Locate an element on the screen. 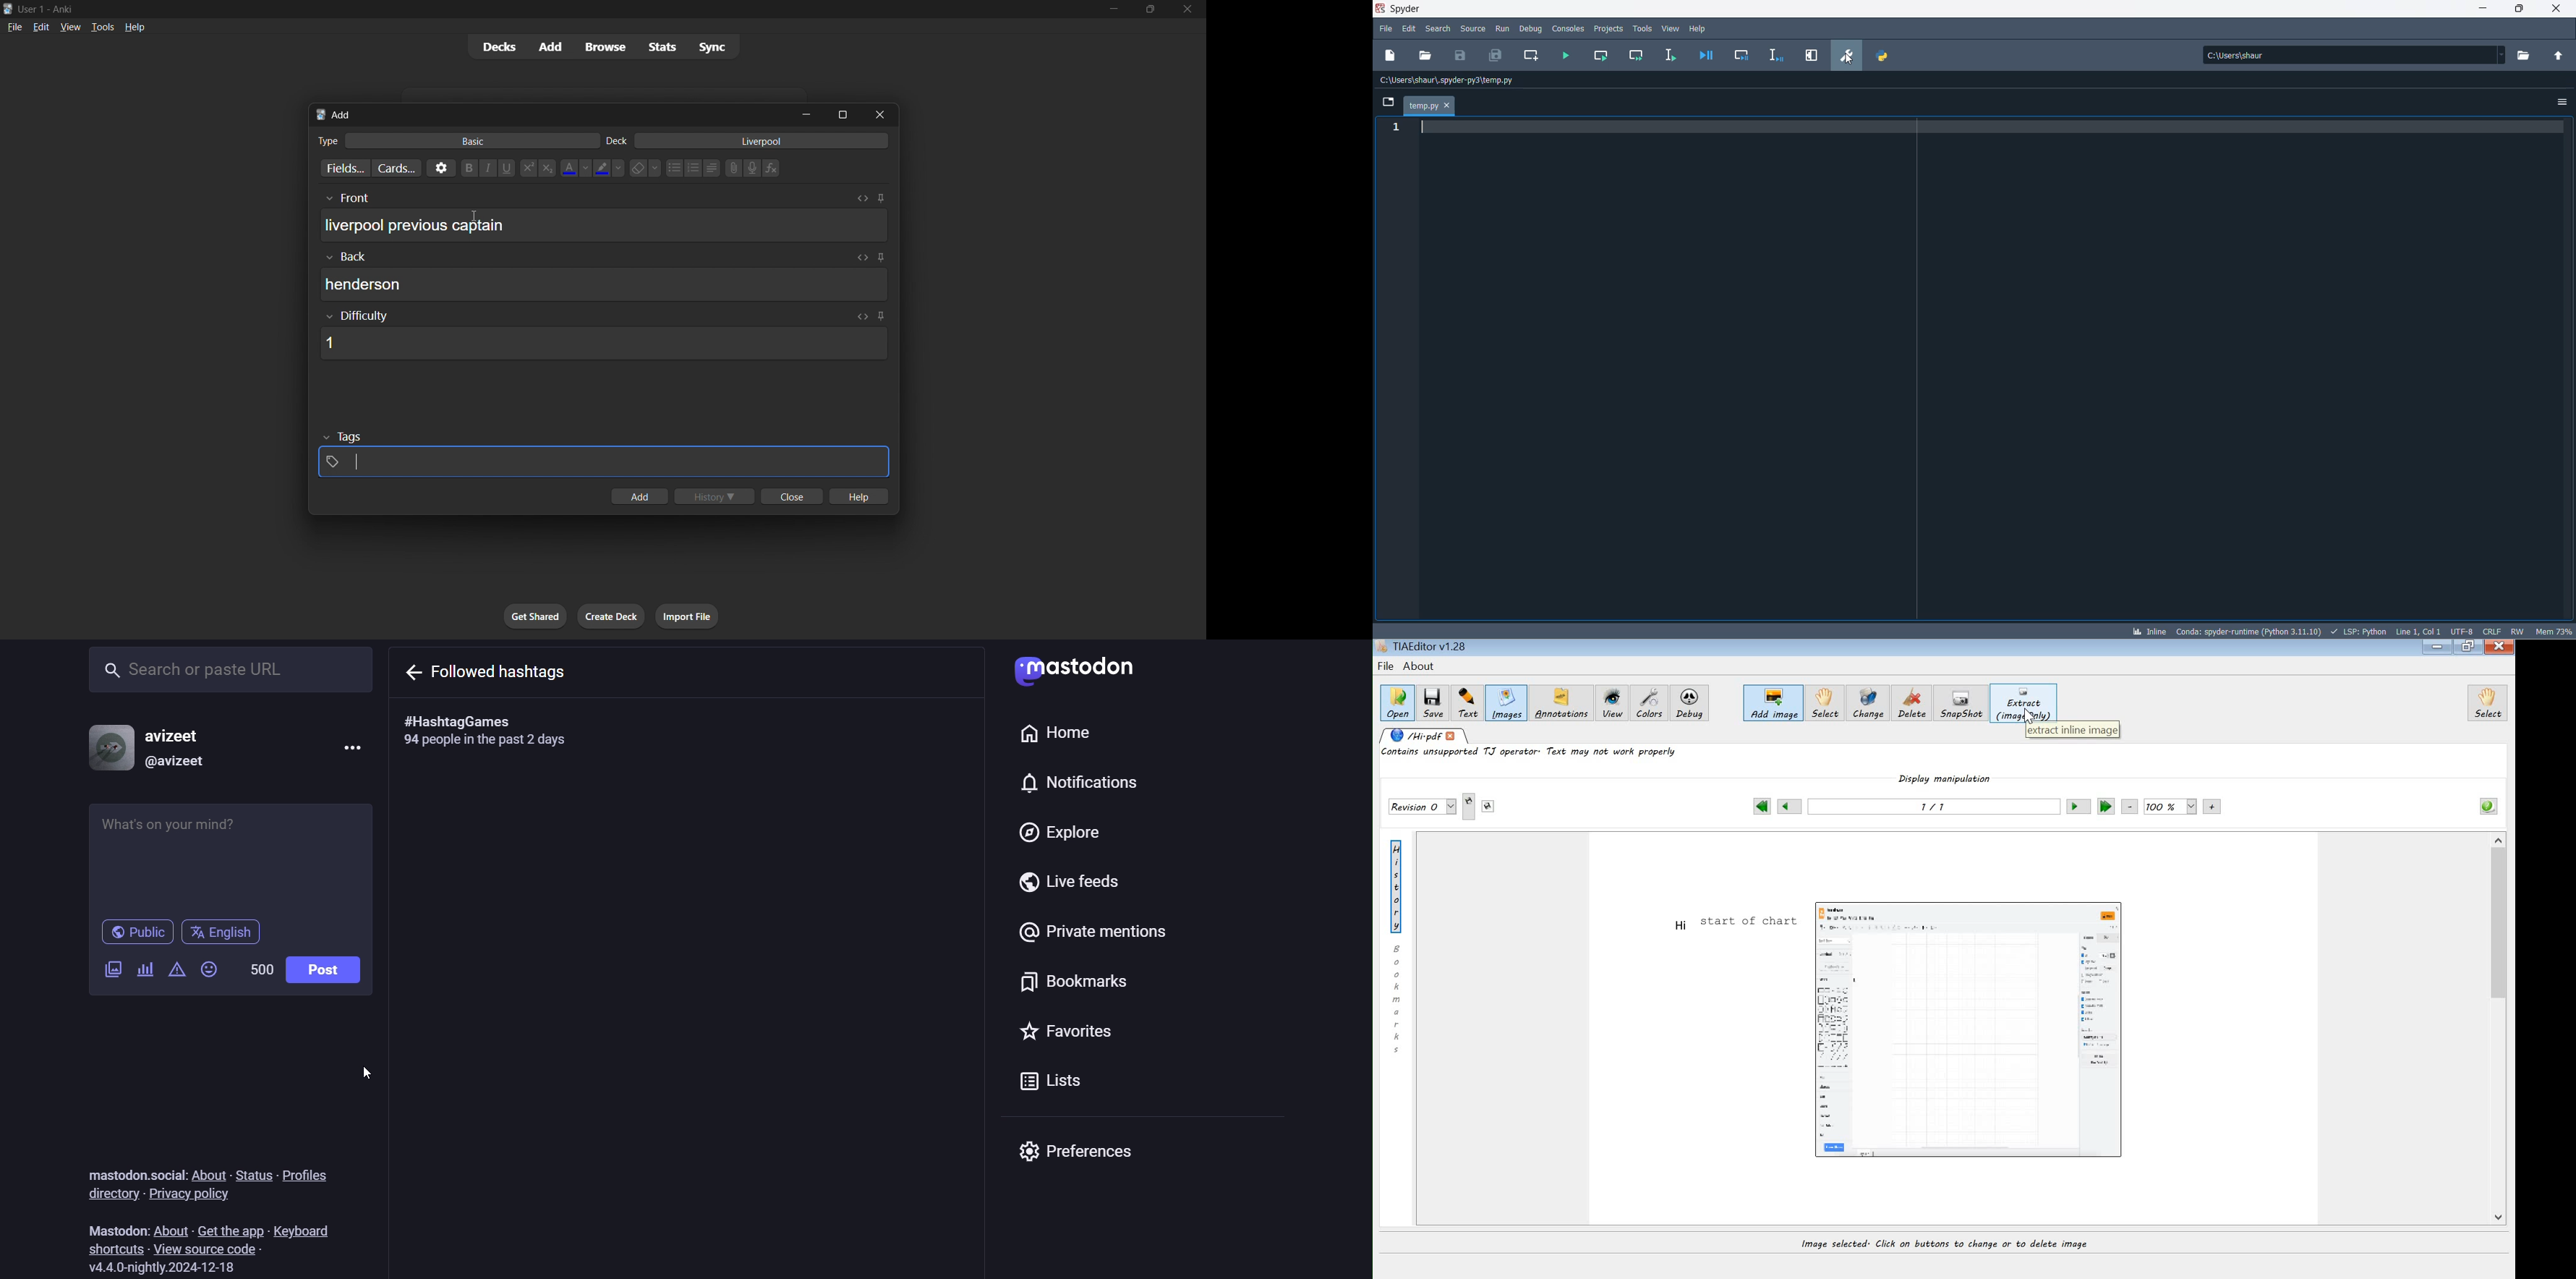  search is located at coordinates (1438, 28).